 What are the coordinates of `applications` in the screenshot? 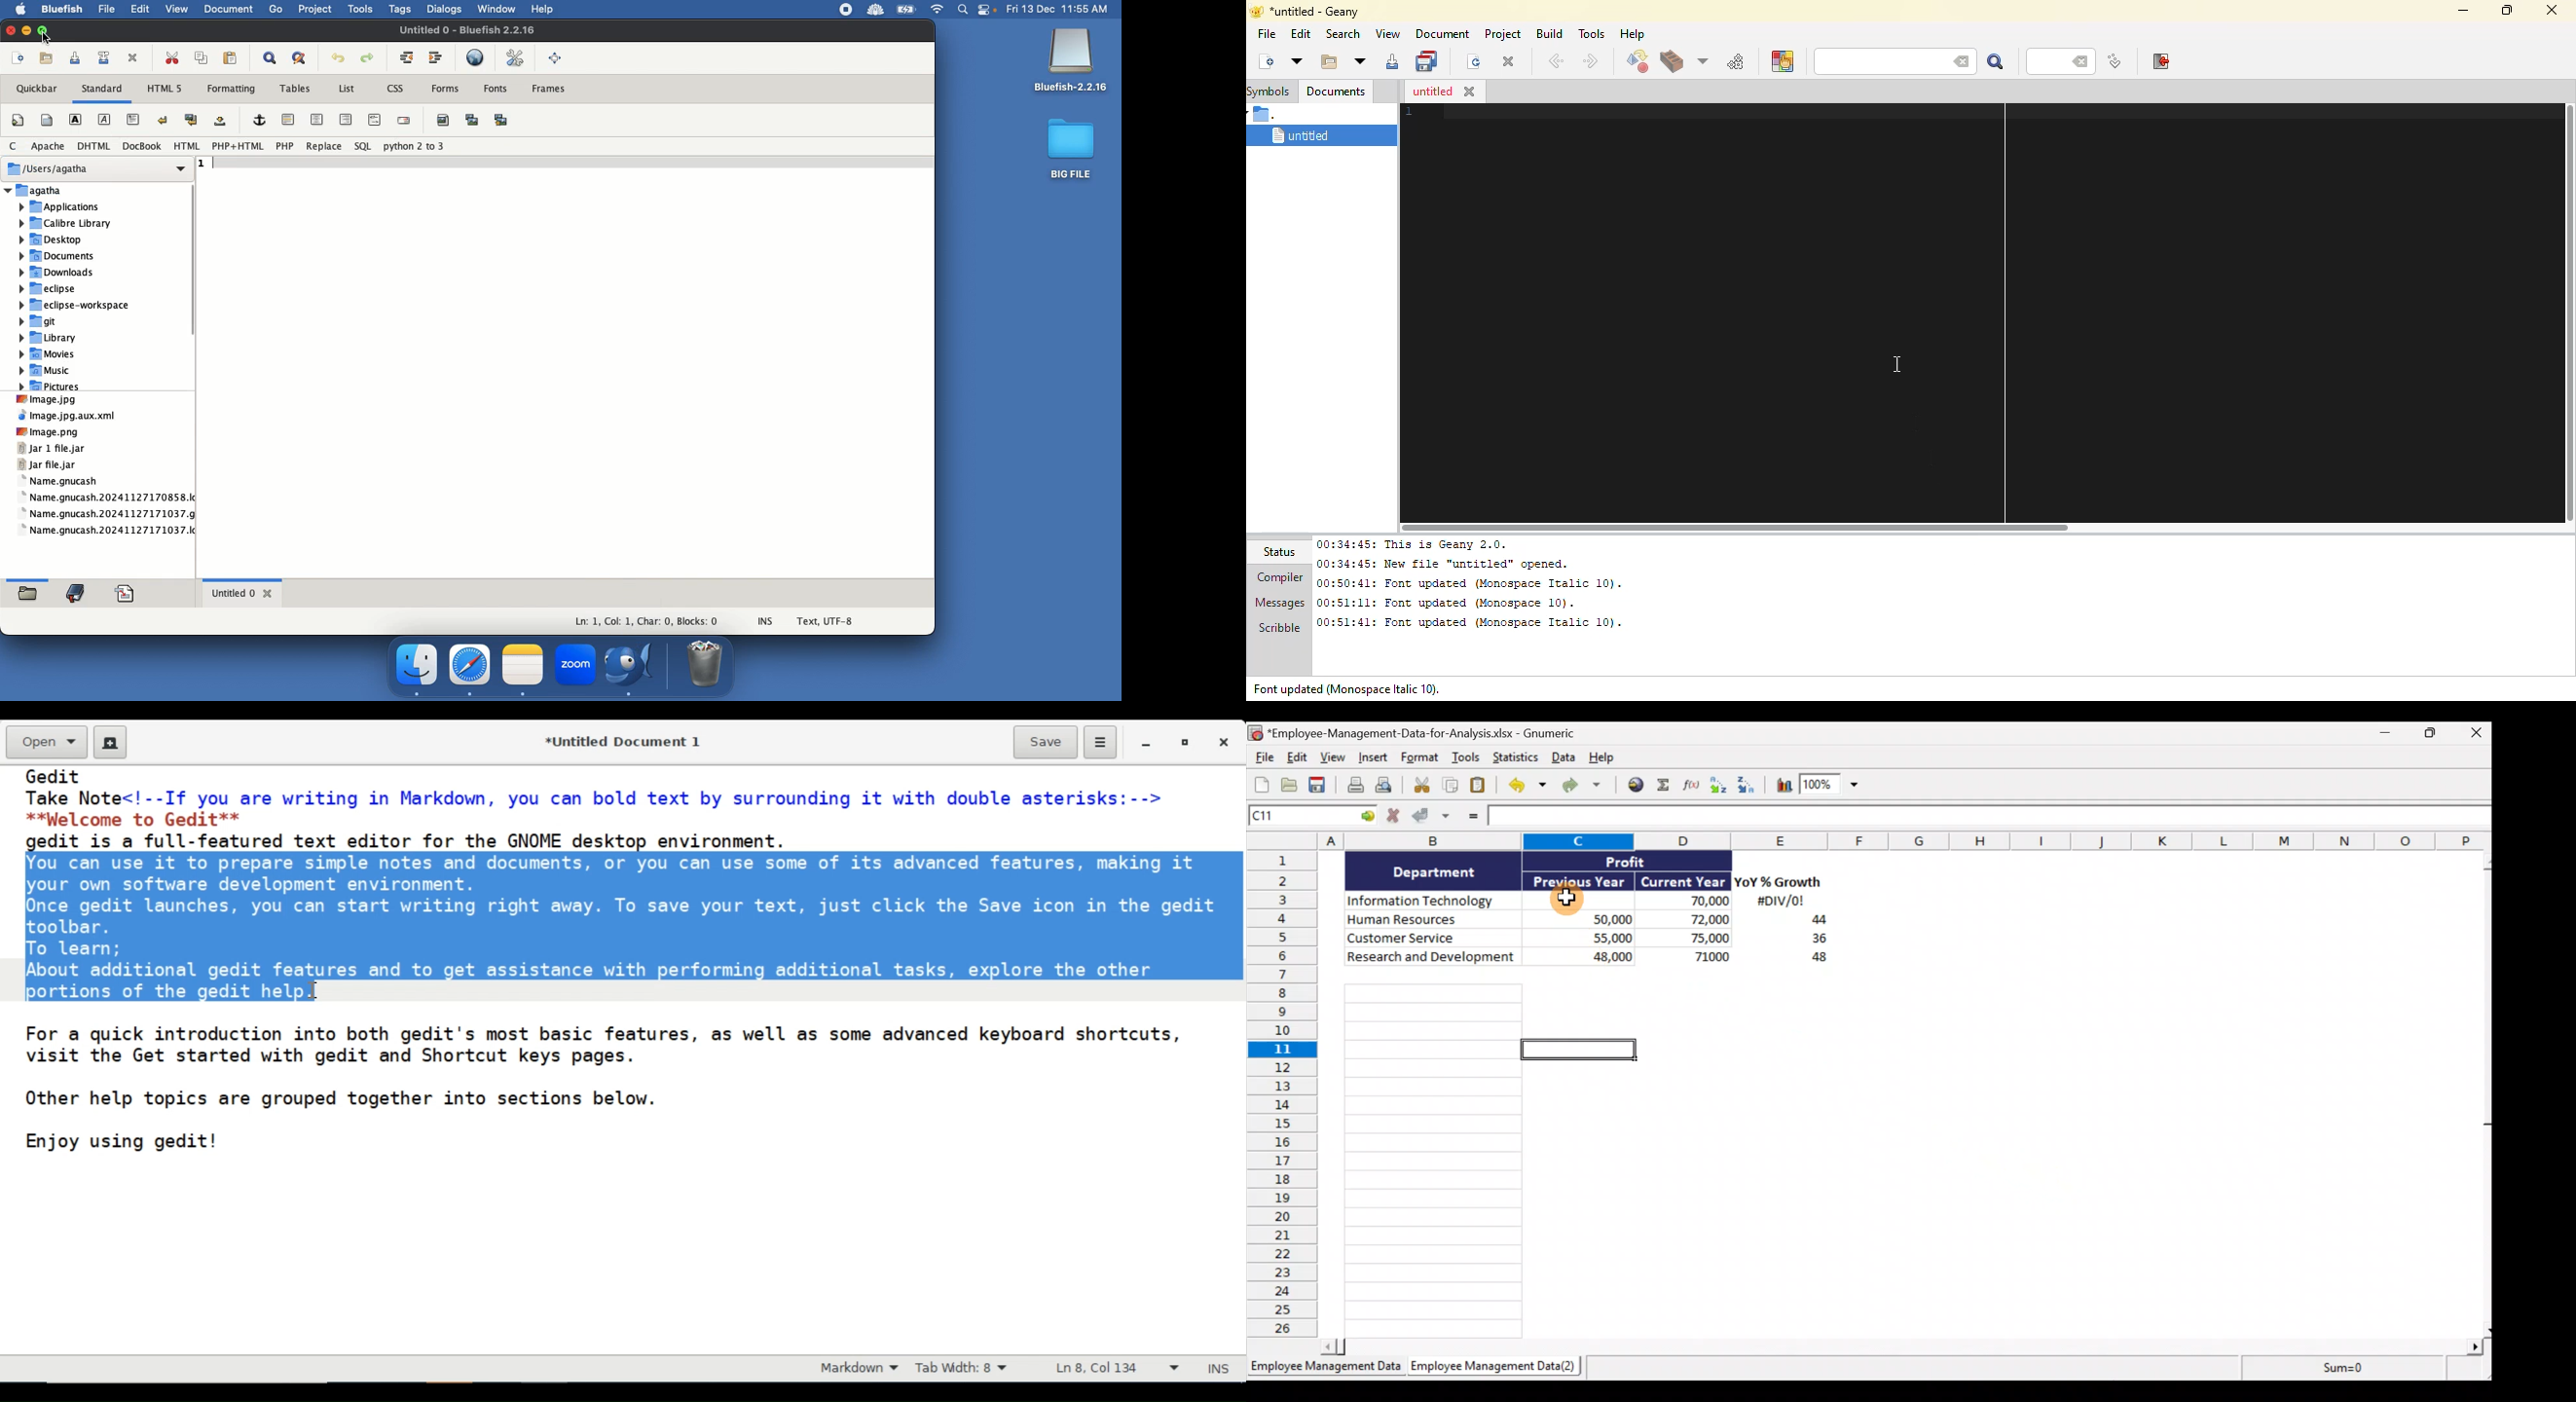 It's located at (69, 206).